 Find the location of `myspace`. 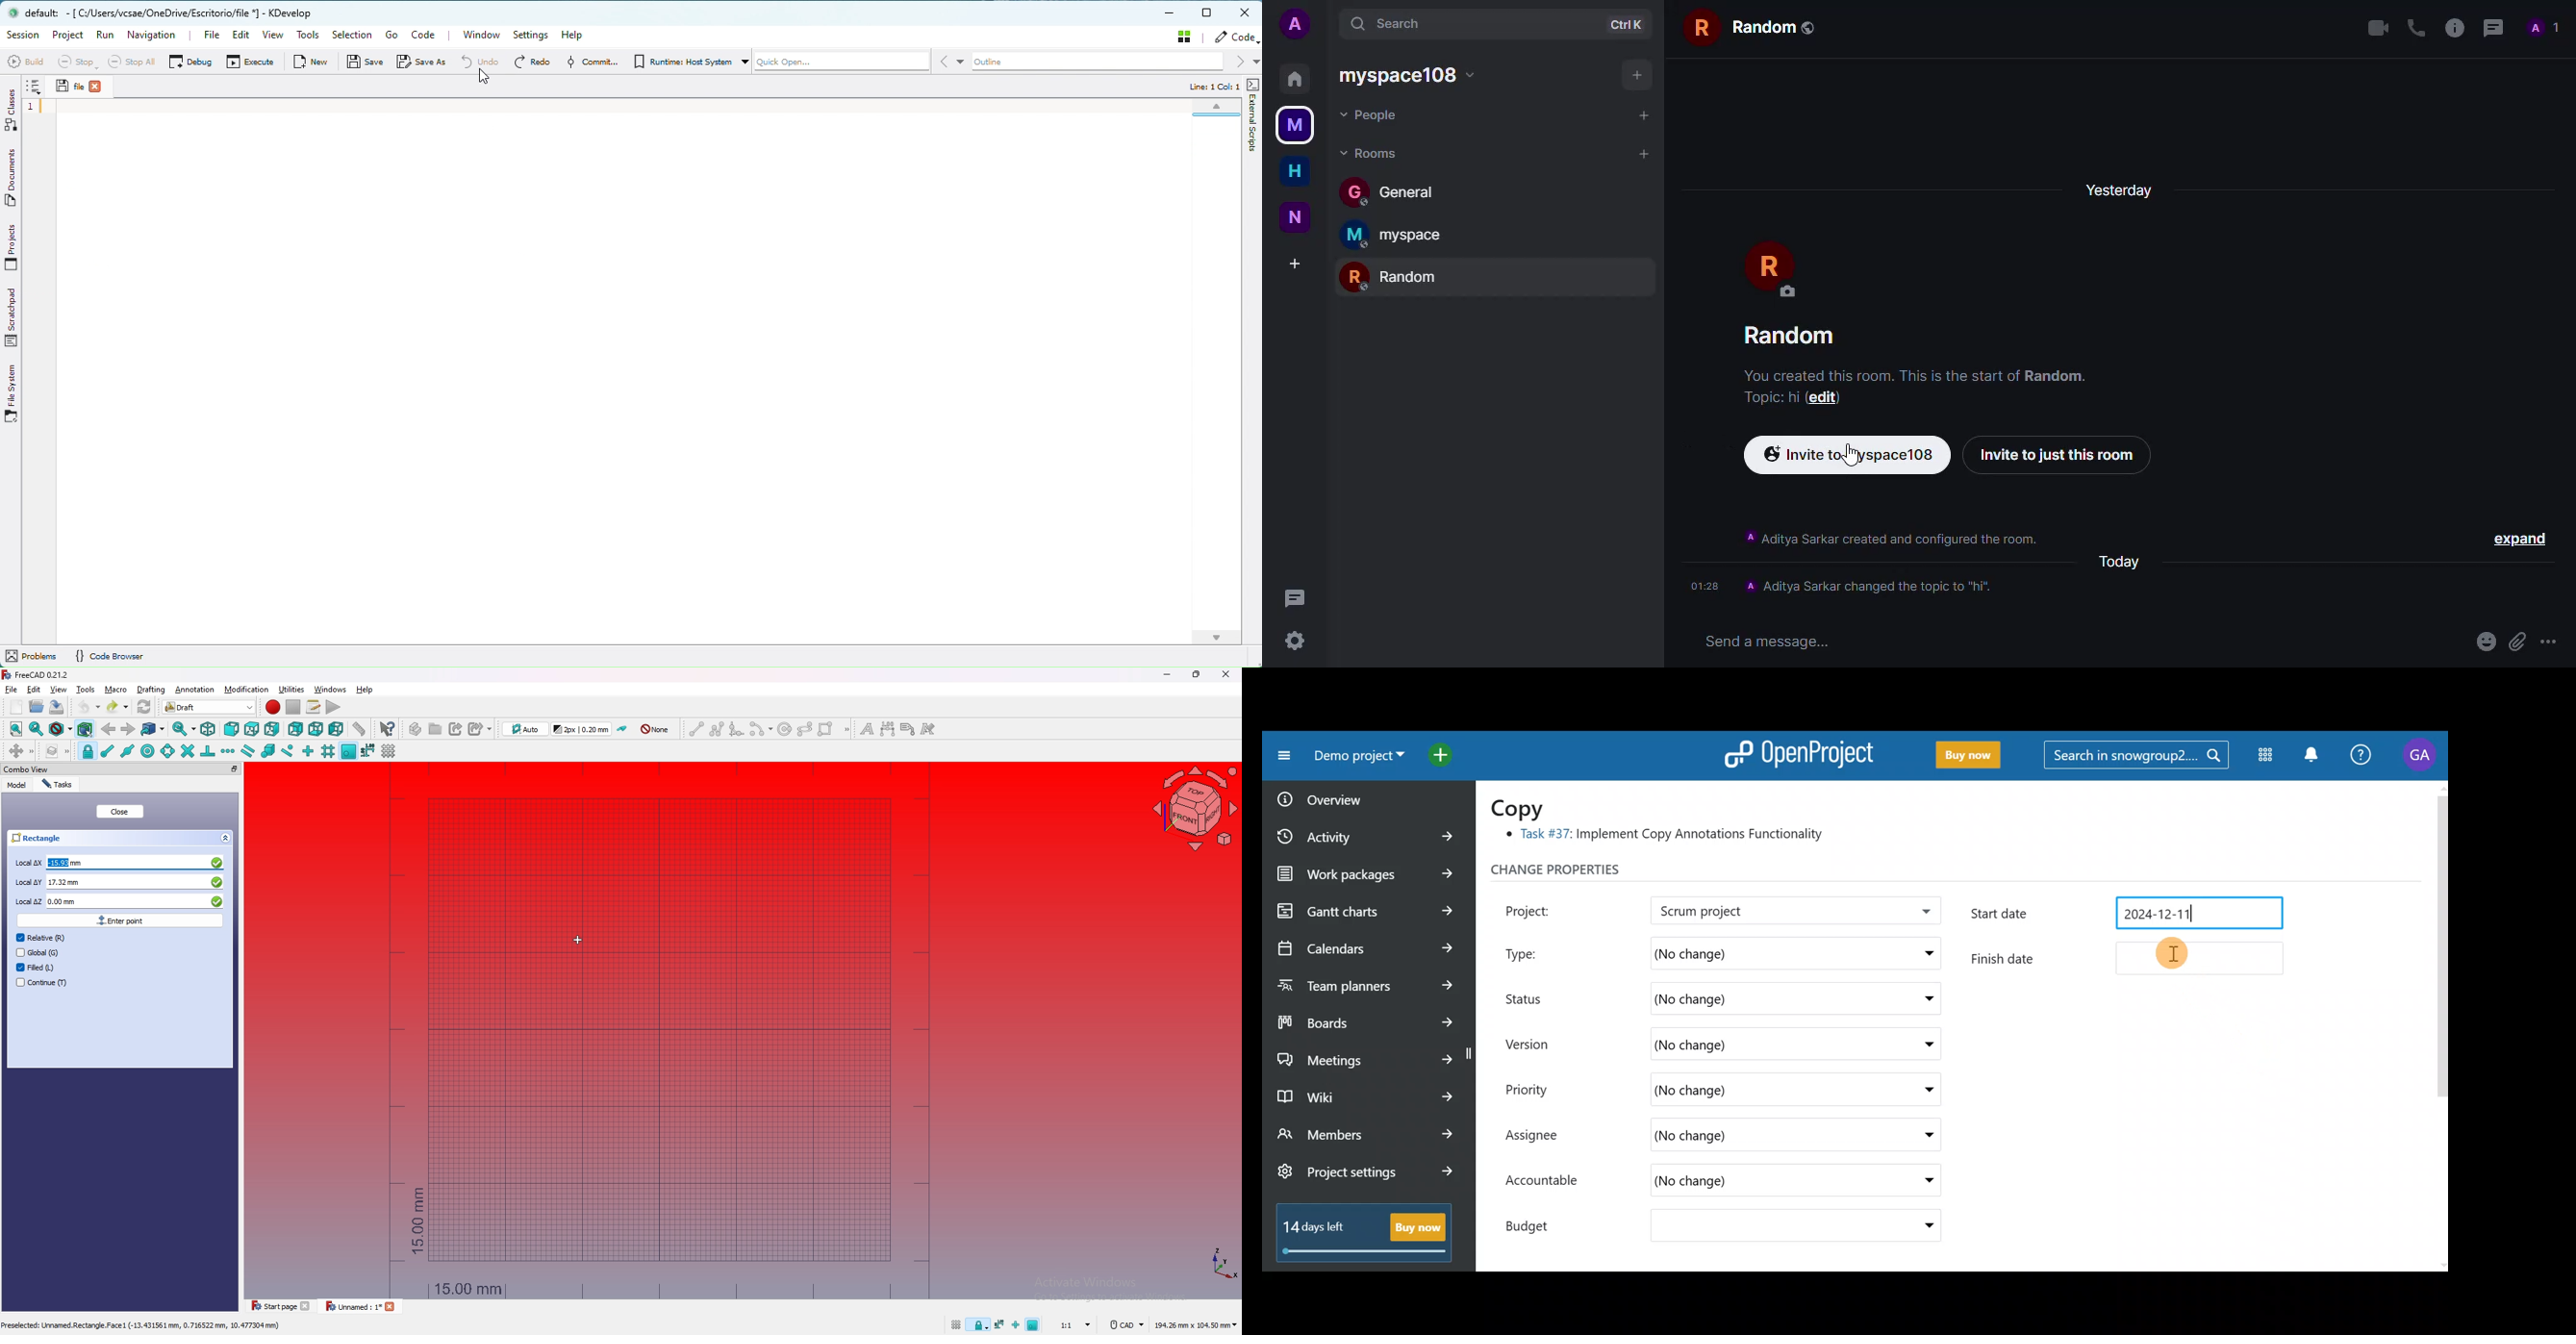

myspace is located at coordinates (1404, 236).